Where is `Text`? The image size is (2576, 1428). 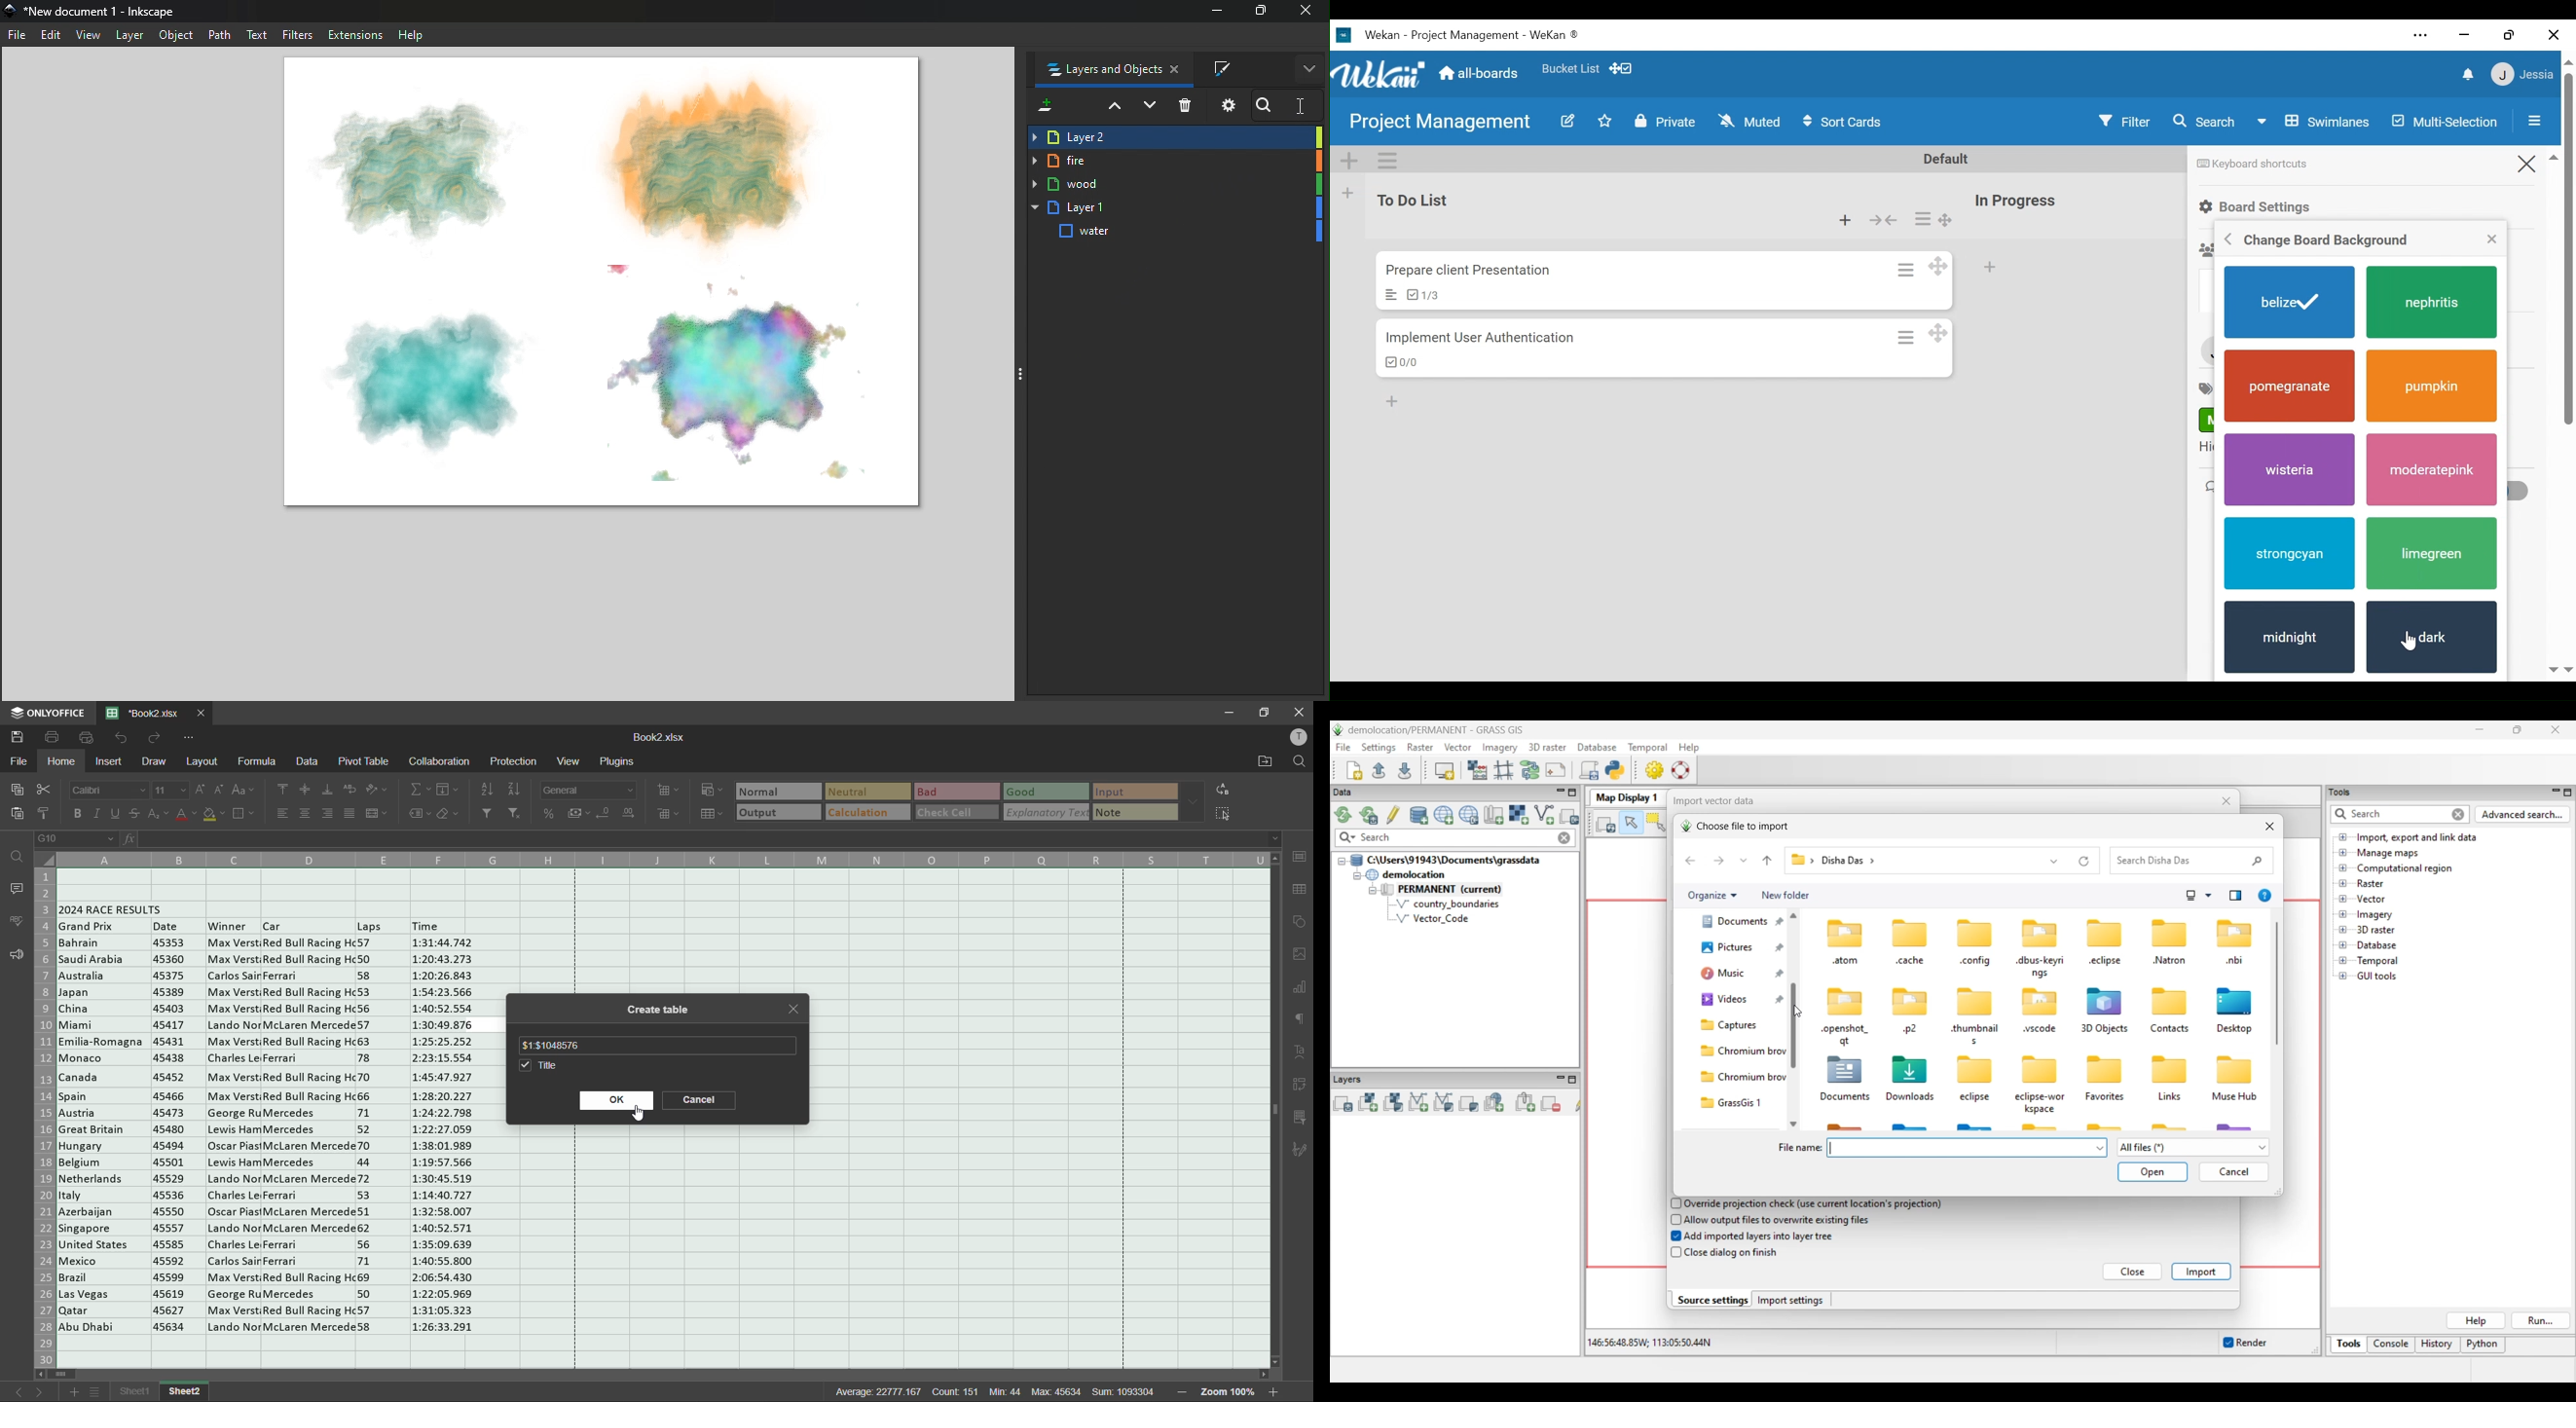 Text is located at coordinates (259, 34).